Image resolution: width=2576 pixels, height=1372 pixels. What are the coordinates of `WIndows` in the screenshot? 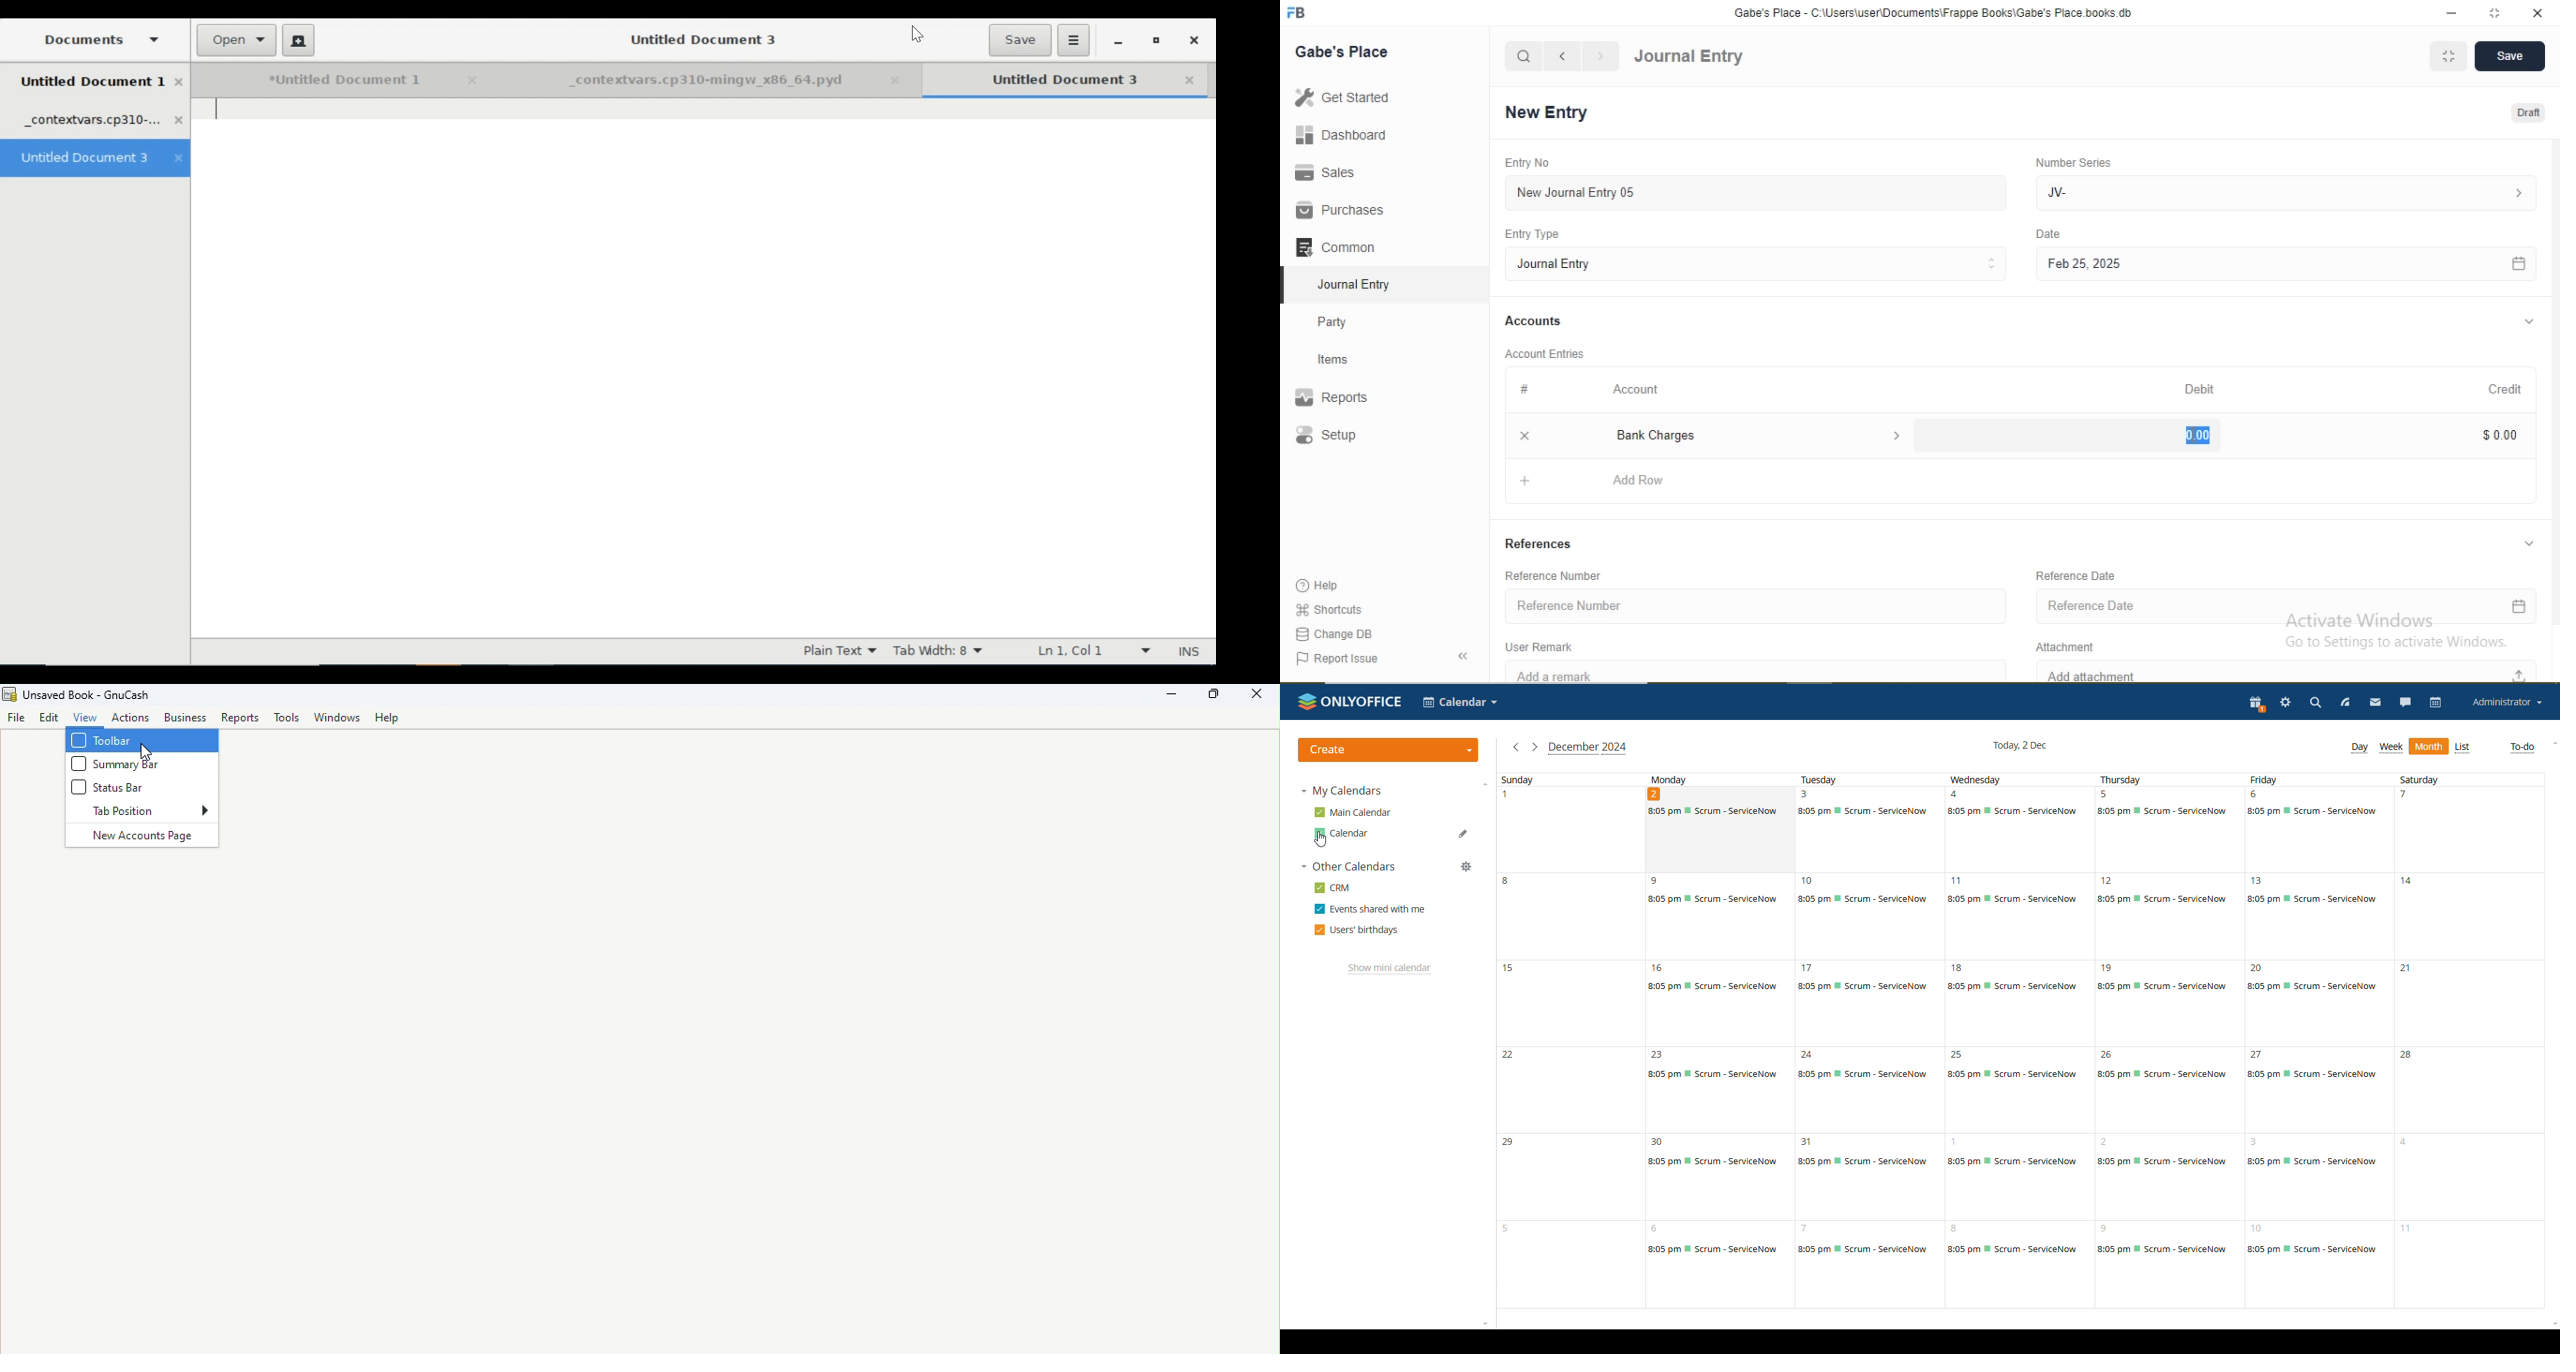 It's located at (339, 719).